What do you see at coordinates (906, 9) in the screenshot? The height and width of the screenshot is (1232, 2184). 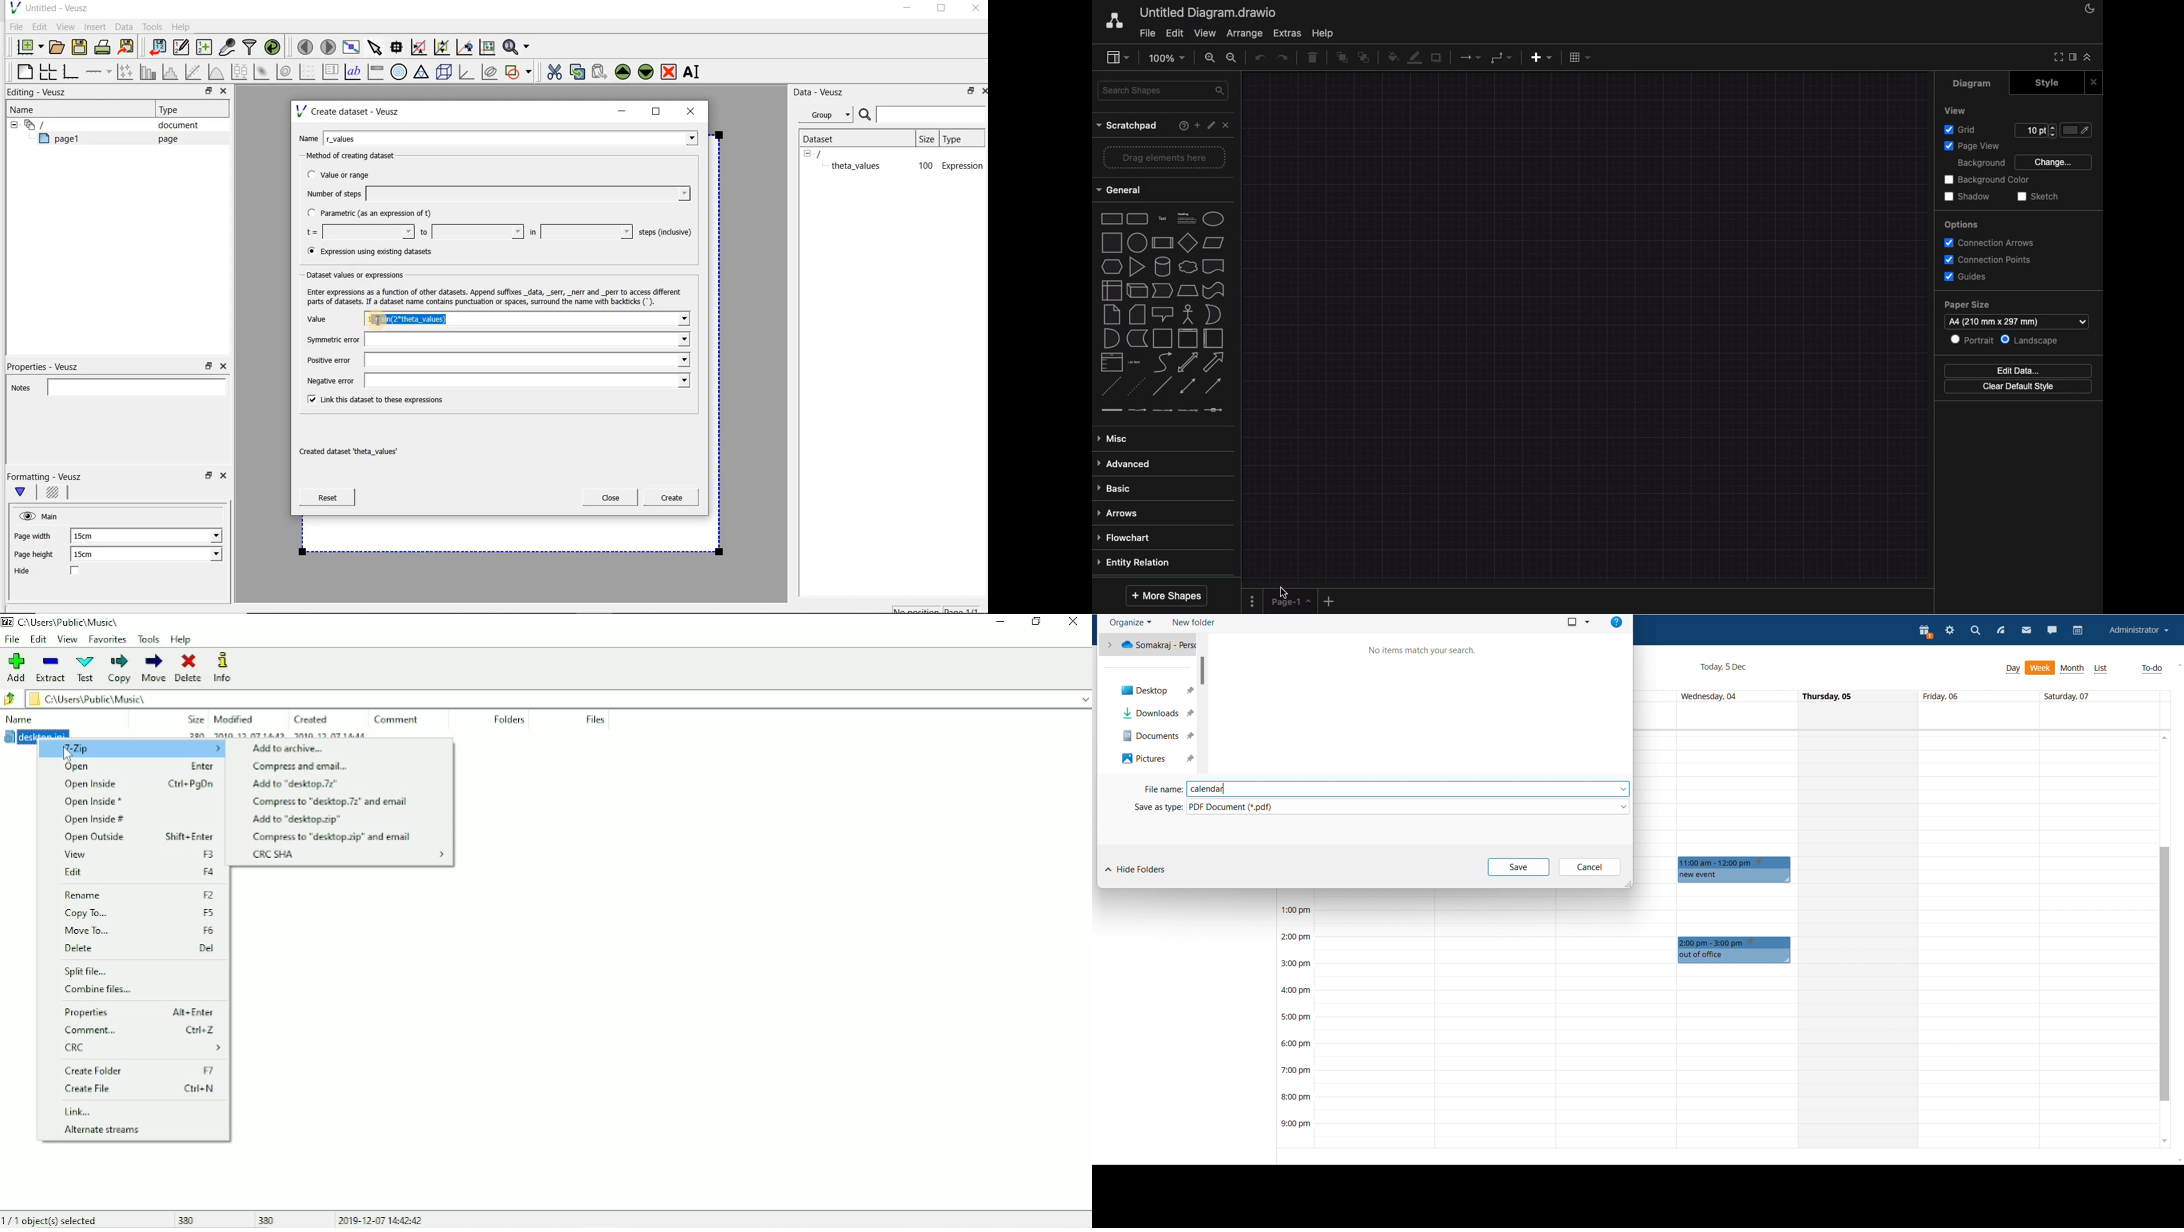 I see `minimize` at bounding box center [906, 9].